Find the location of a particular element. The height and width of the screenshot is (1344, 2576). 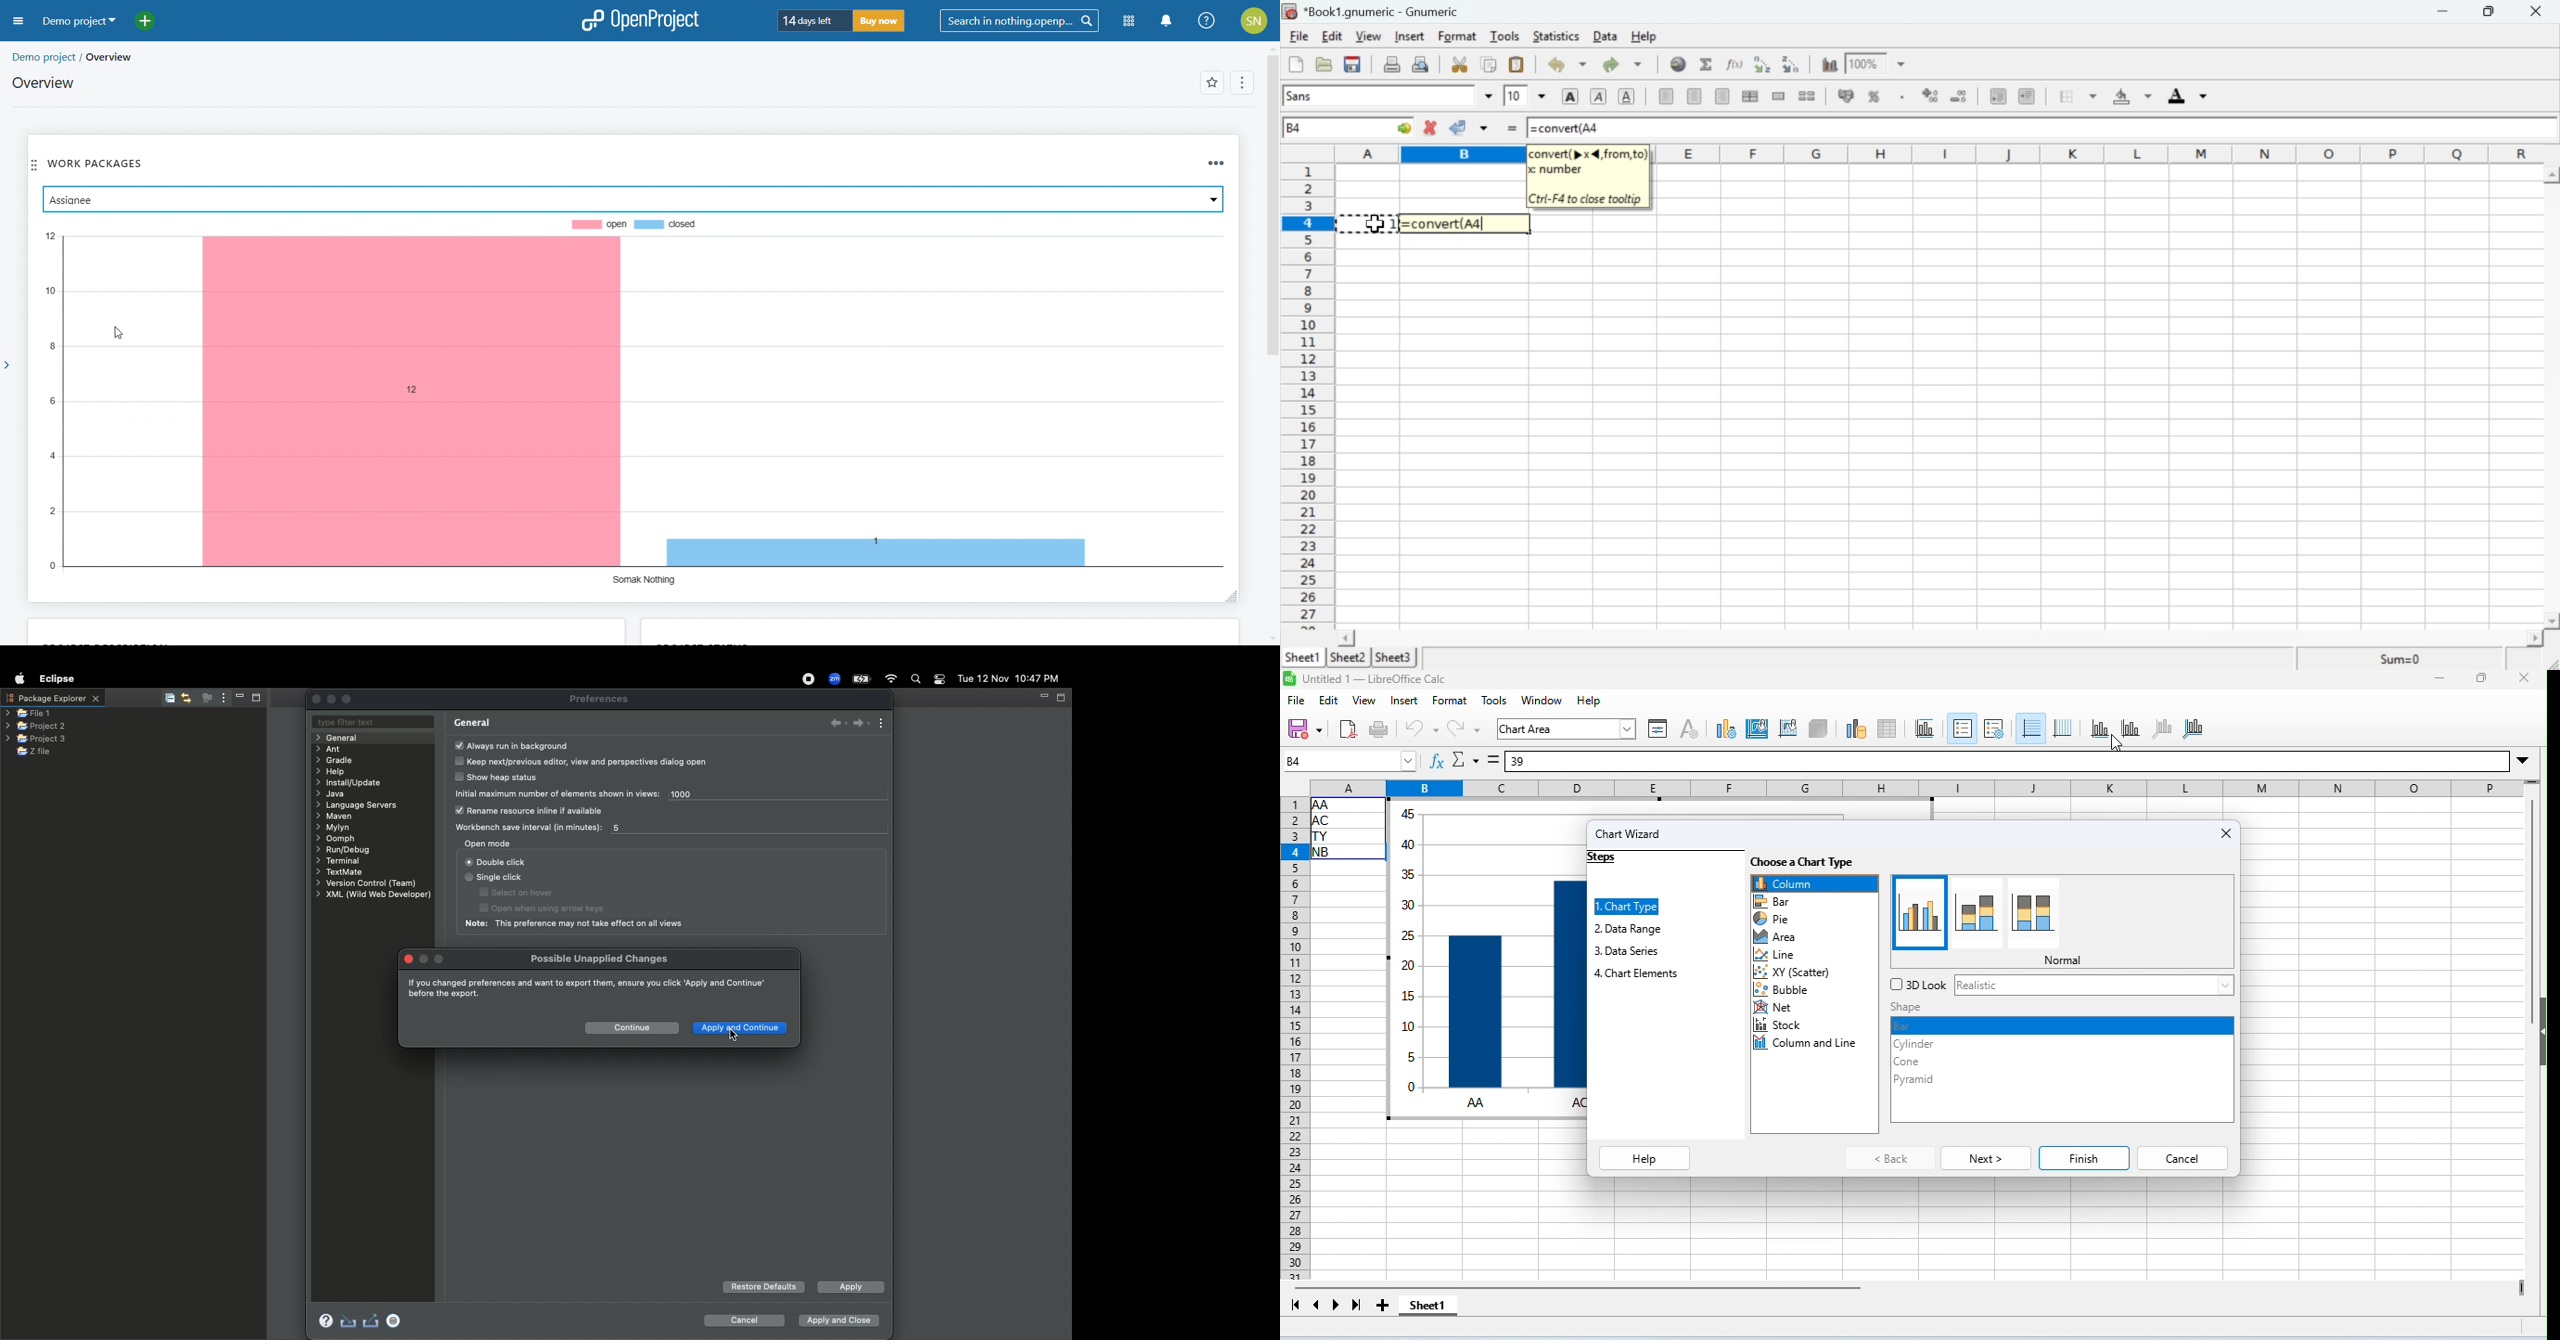

Increase indent, align to the left. is located at coordinates (2027, 97).